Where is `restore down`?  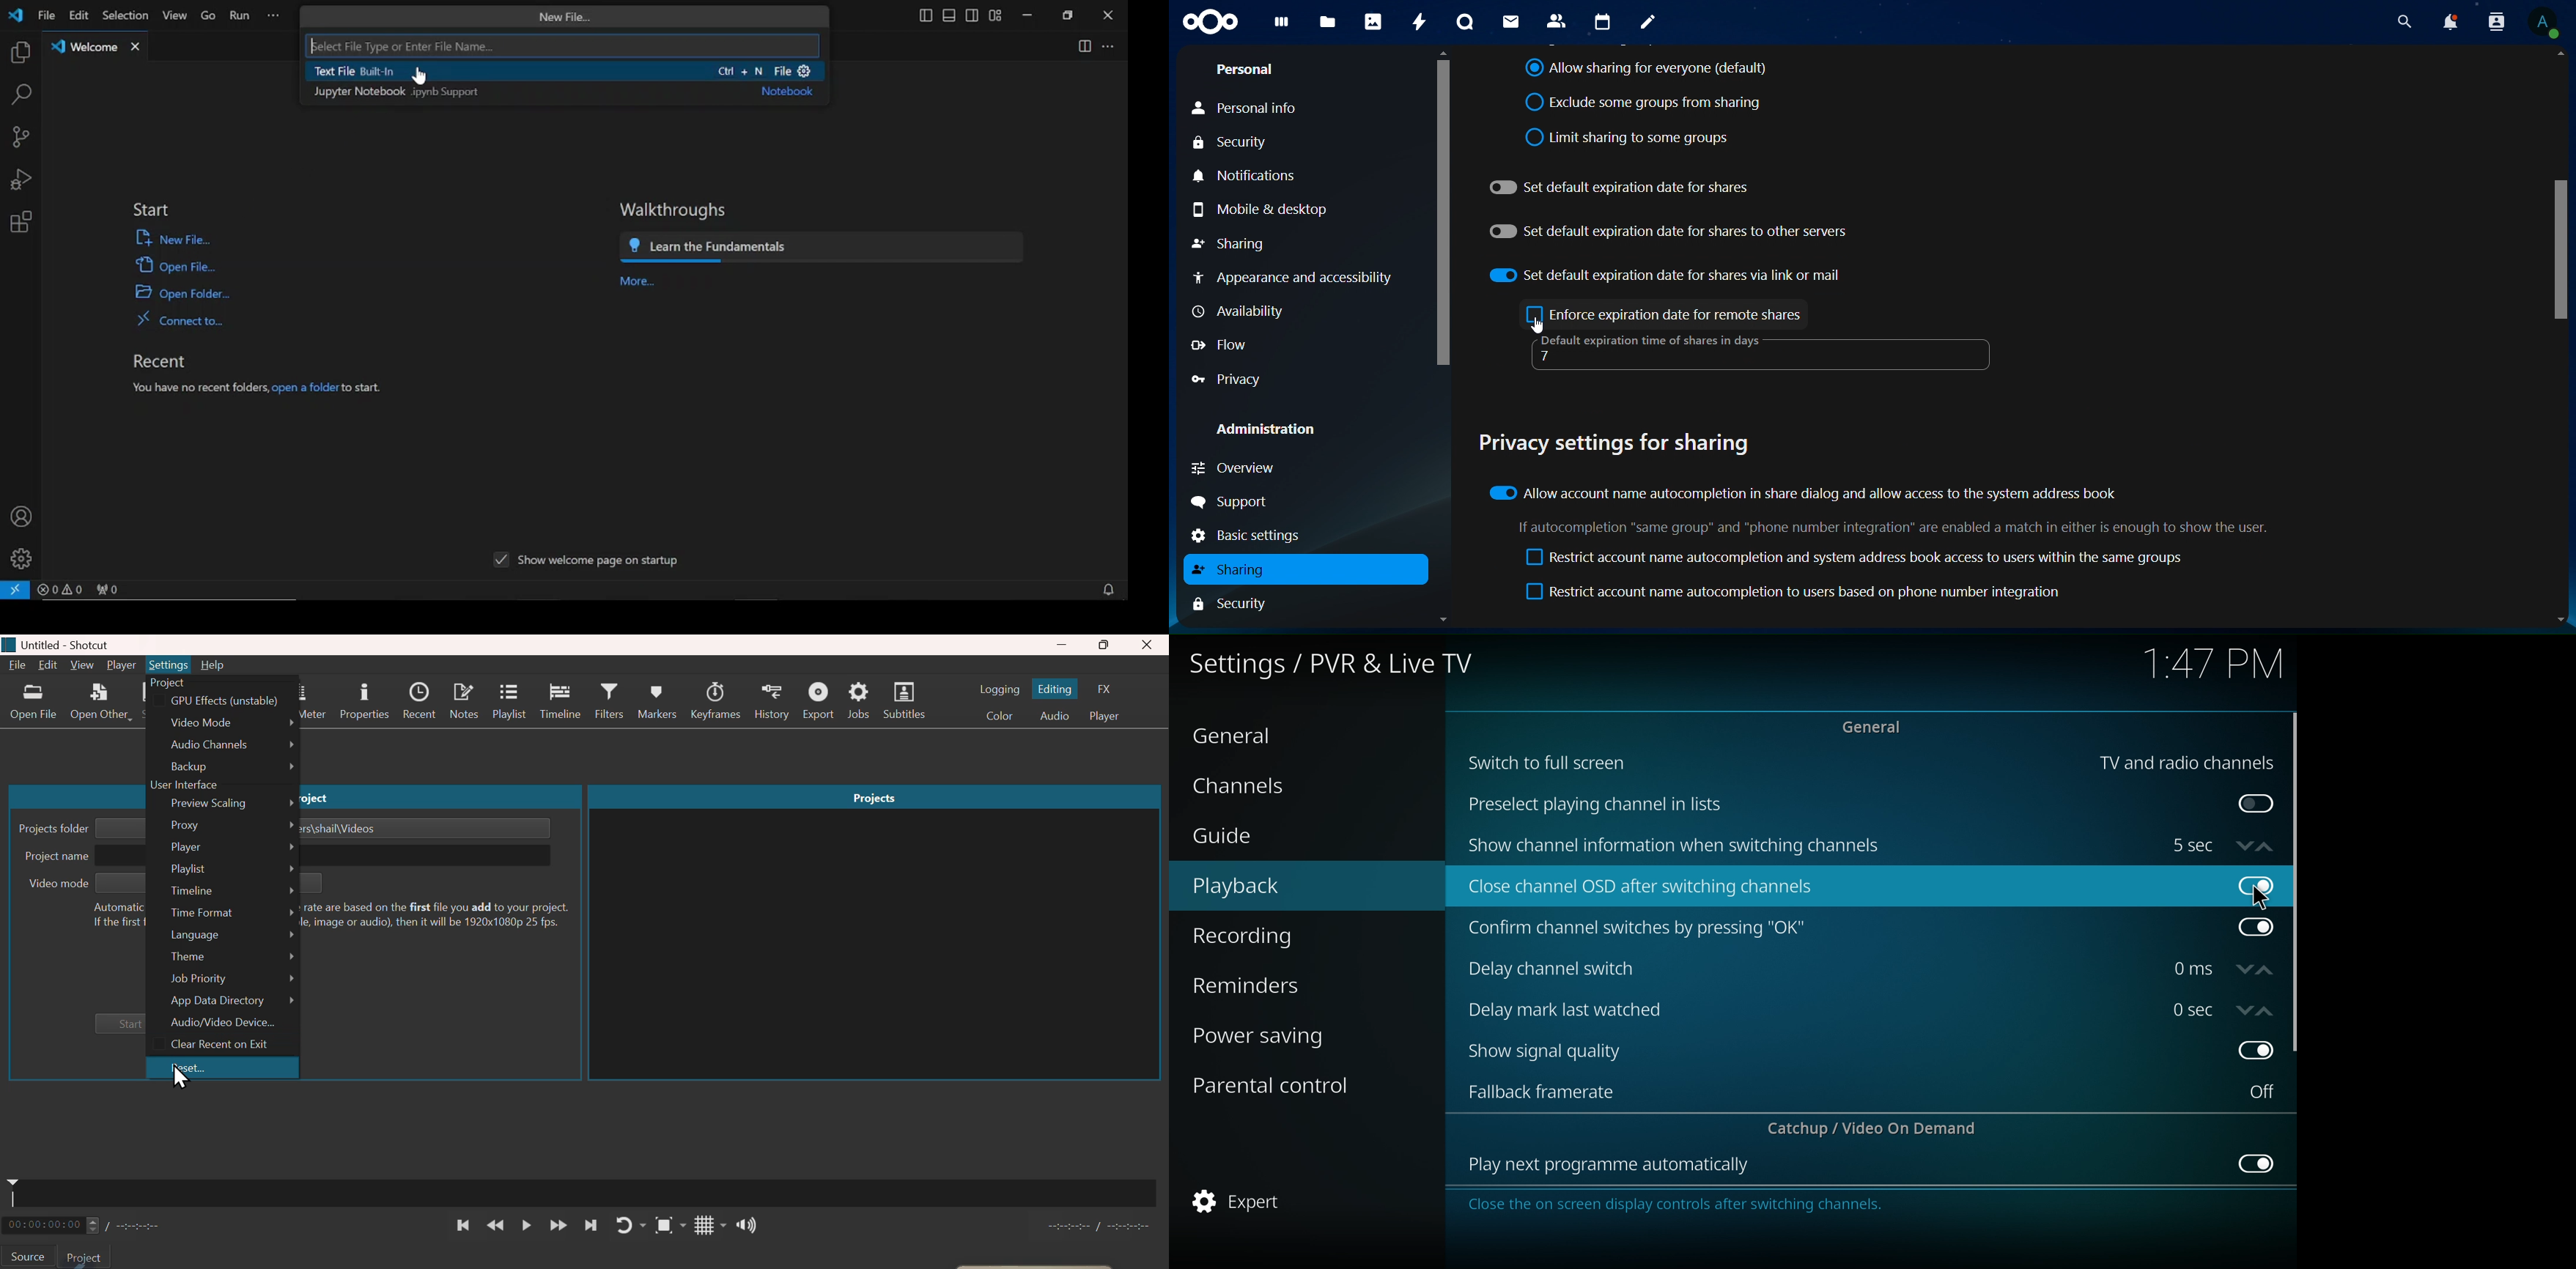
restore down is located at coordinates (1068, 15).